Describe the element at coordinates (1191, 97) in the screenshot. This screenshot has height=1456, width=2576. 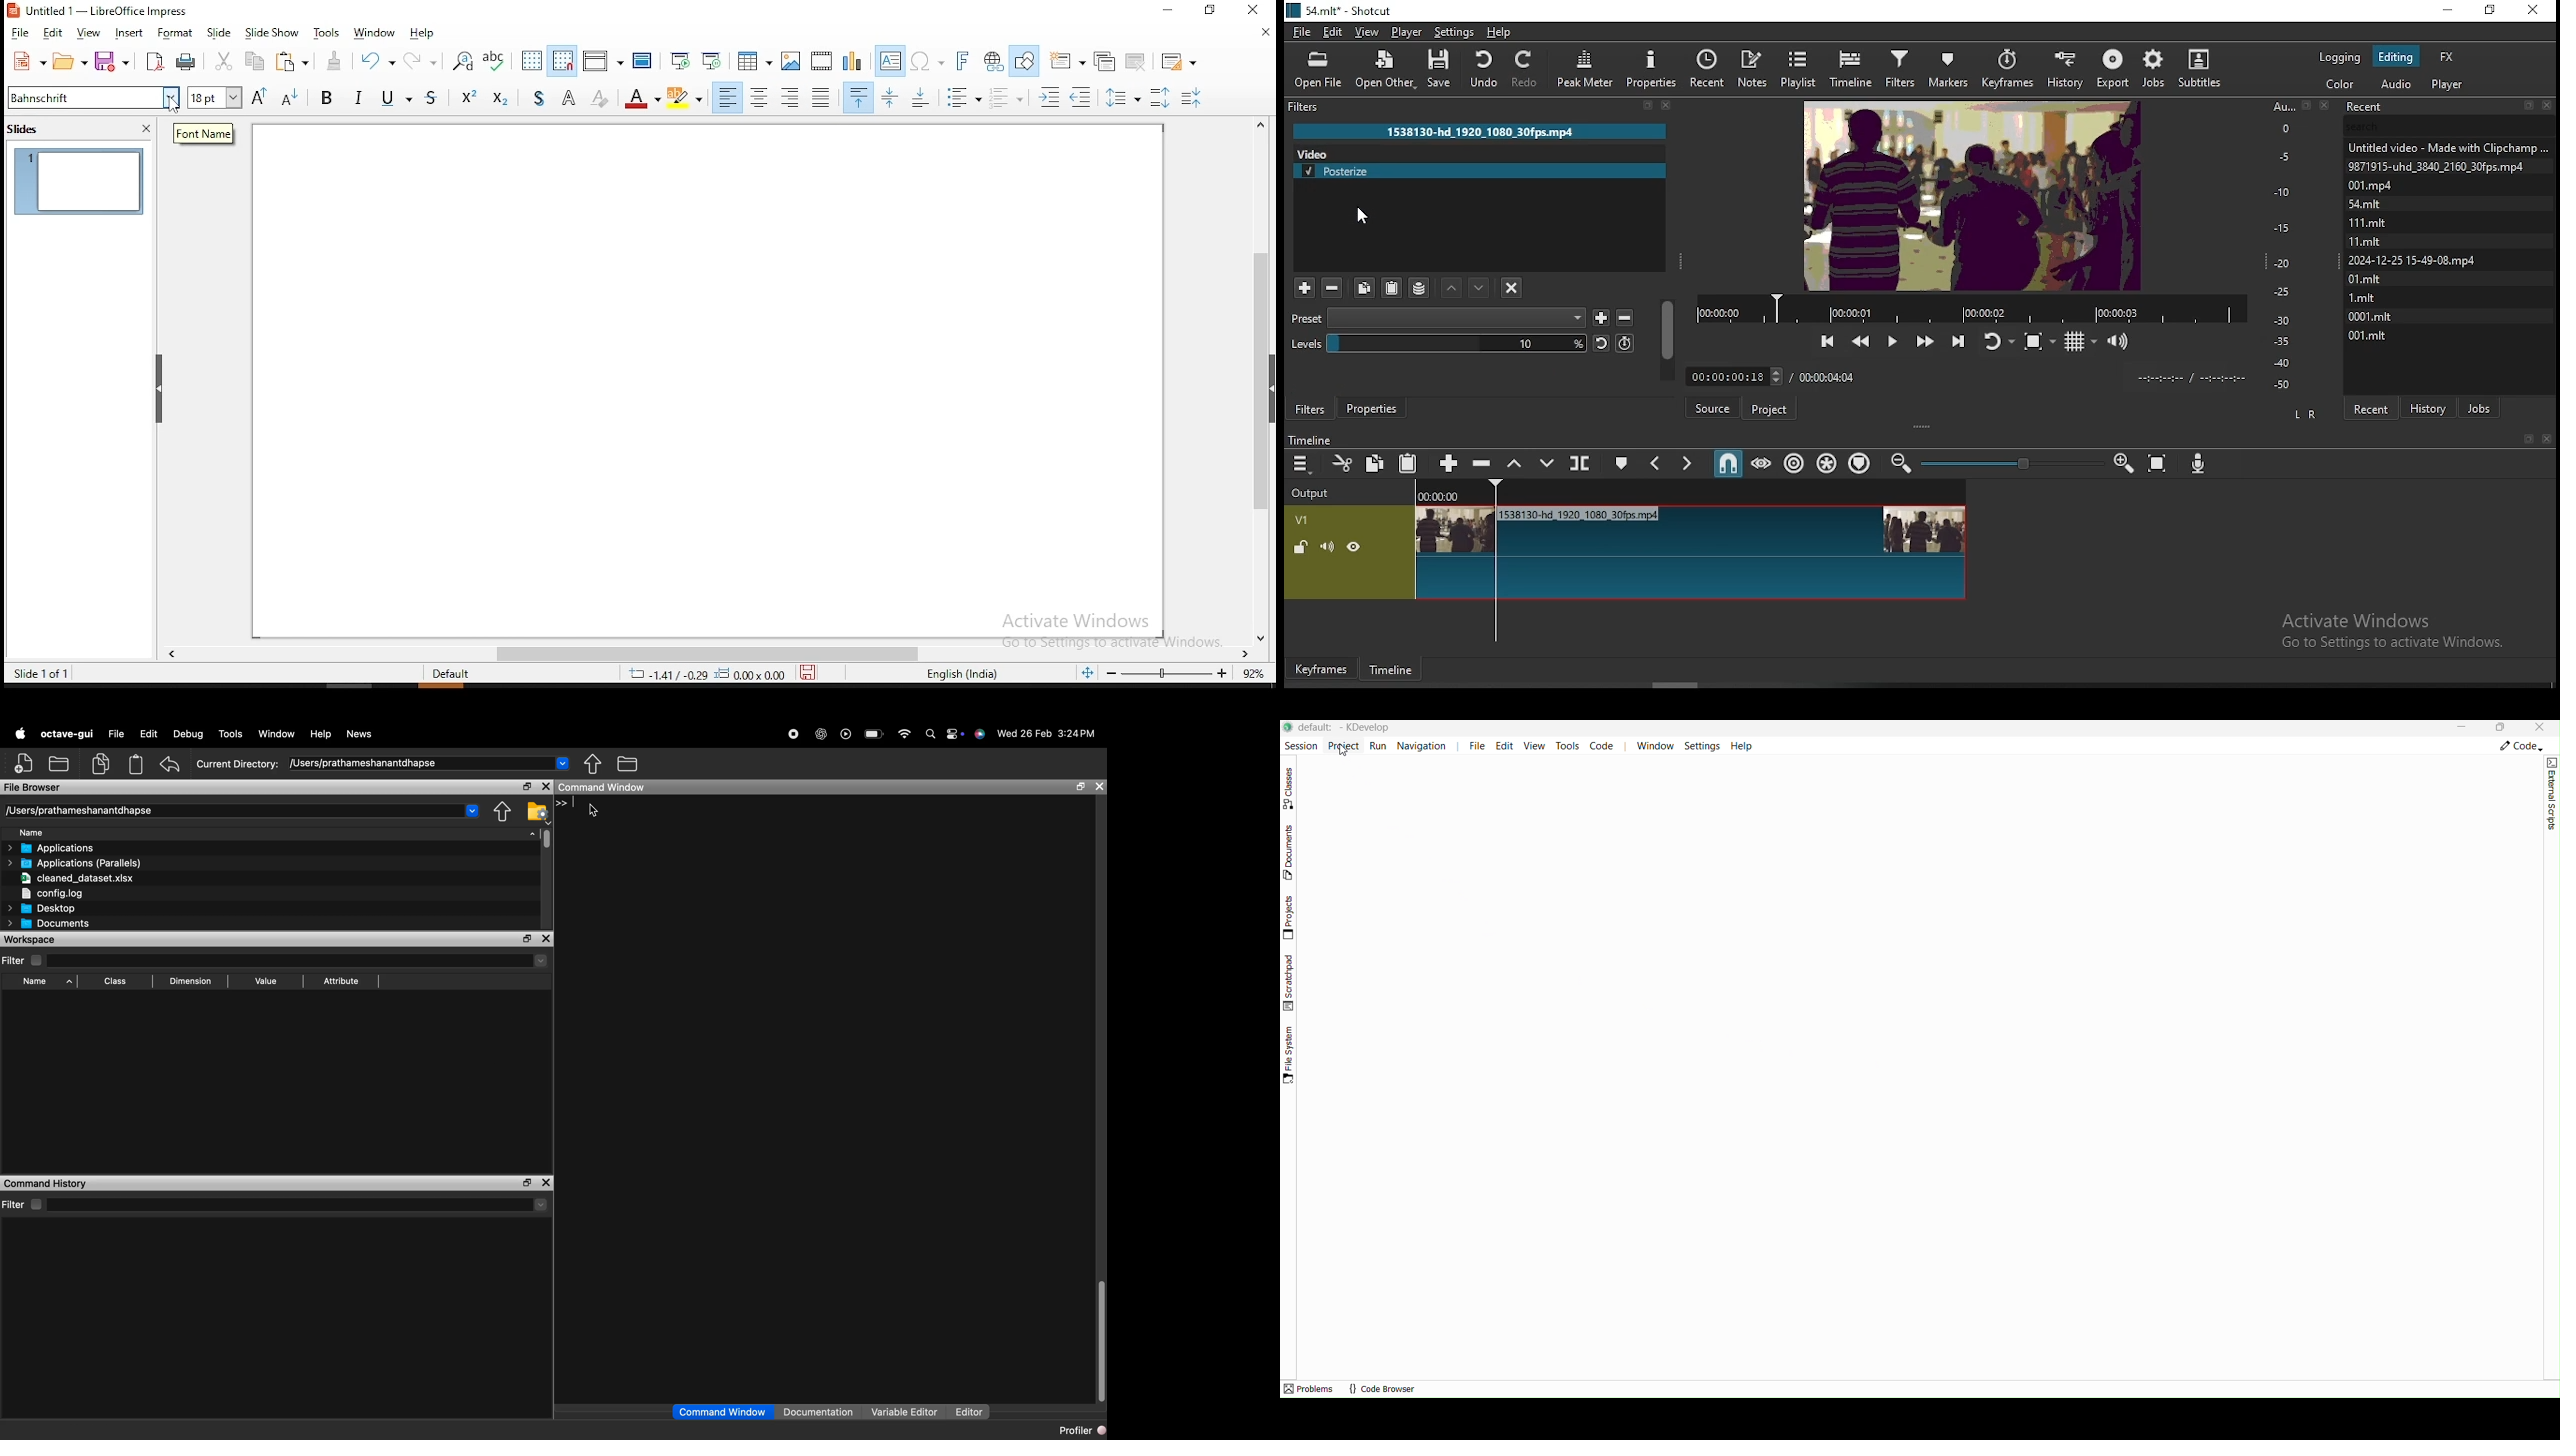
I see `toggle ordered list` at that location.